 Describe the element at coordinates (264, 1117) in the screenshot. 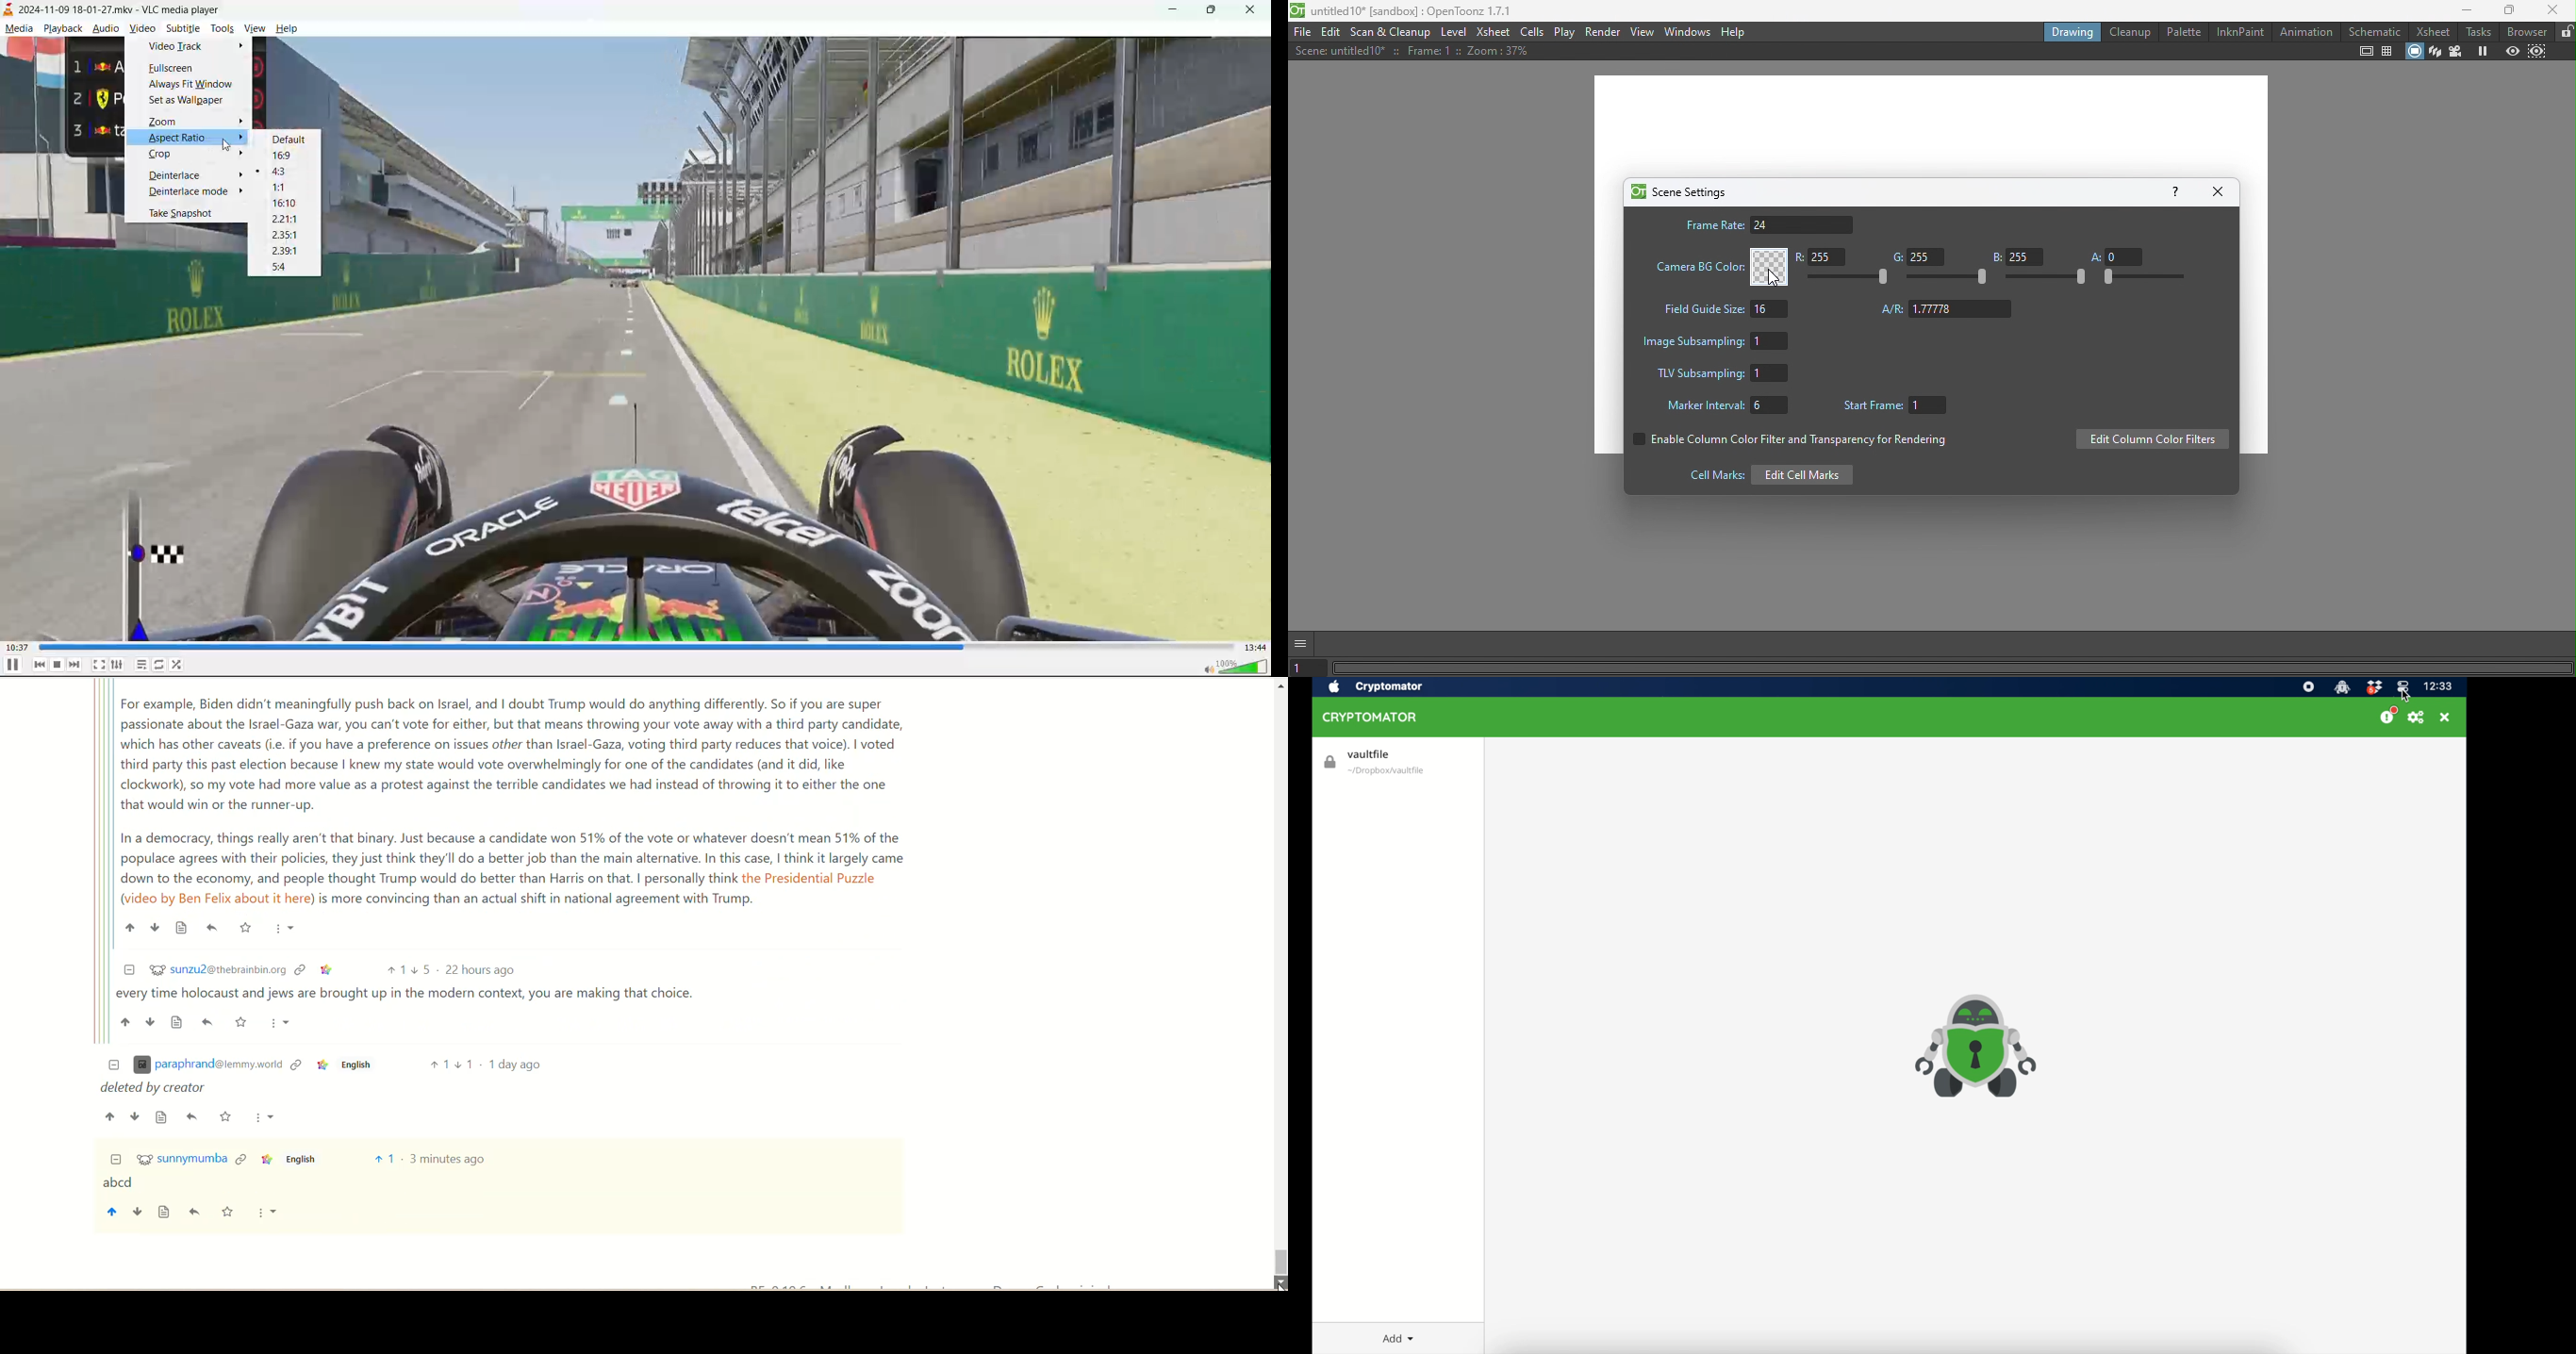

I see `More` at that location.